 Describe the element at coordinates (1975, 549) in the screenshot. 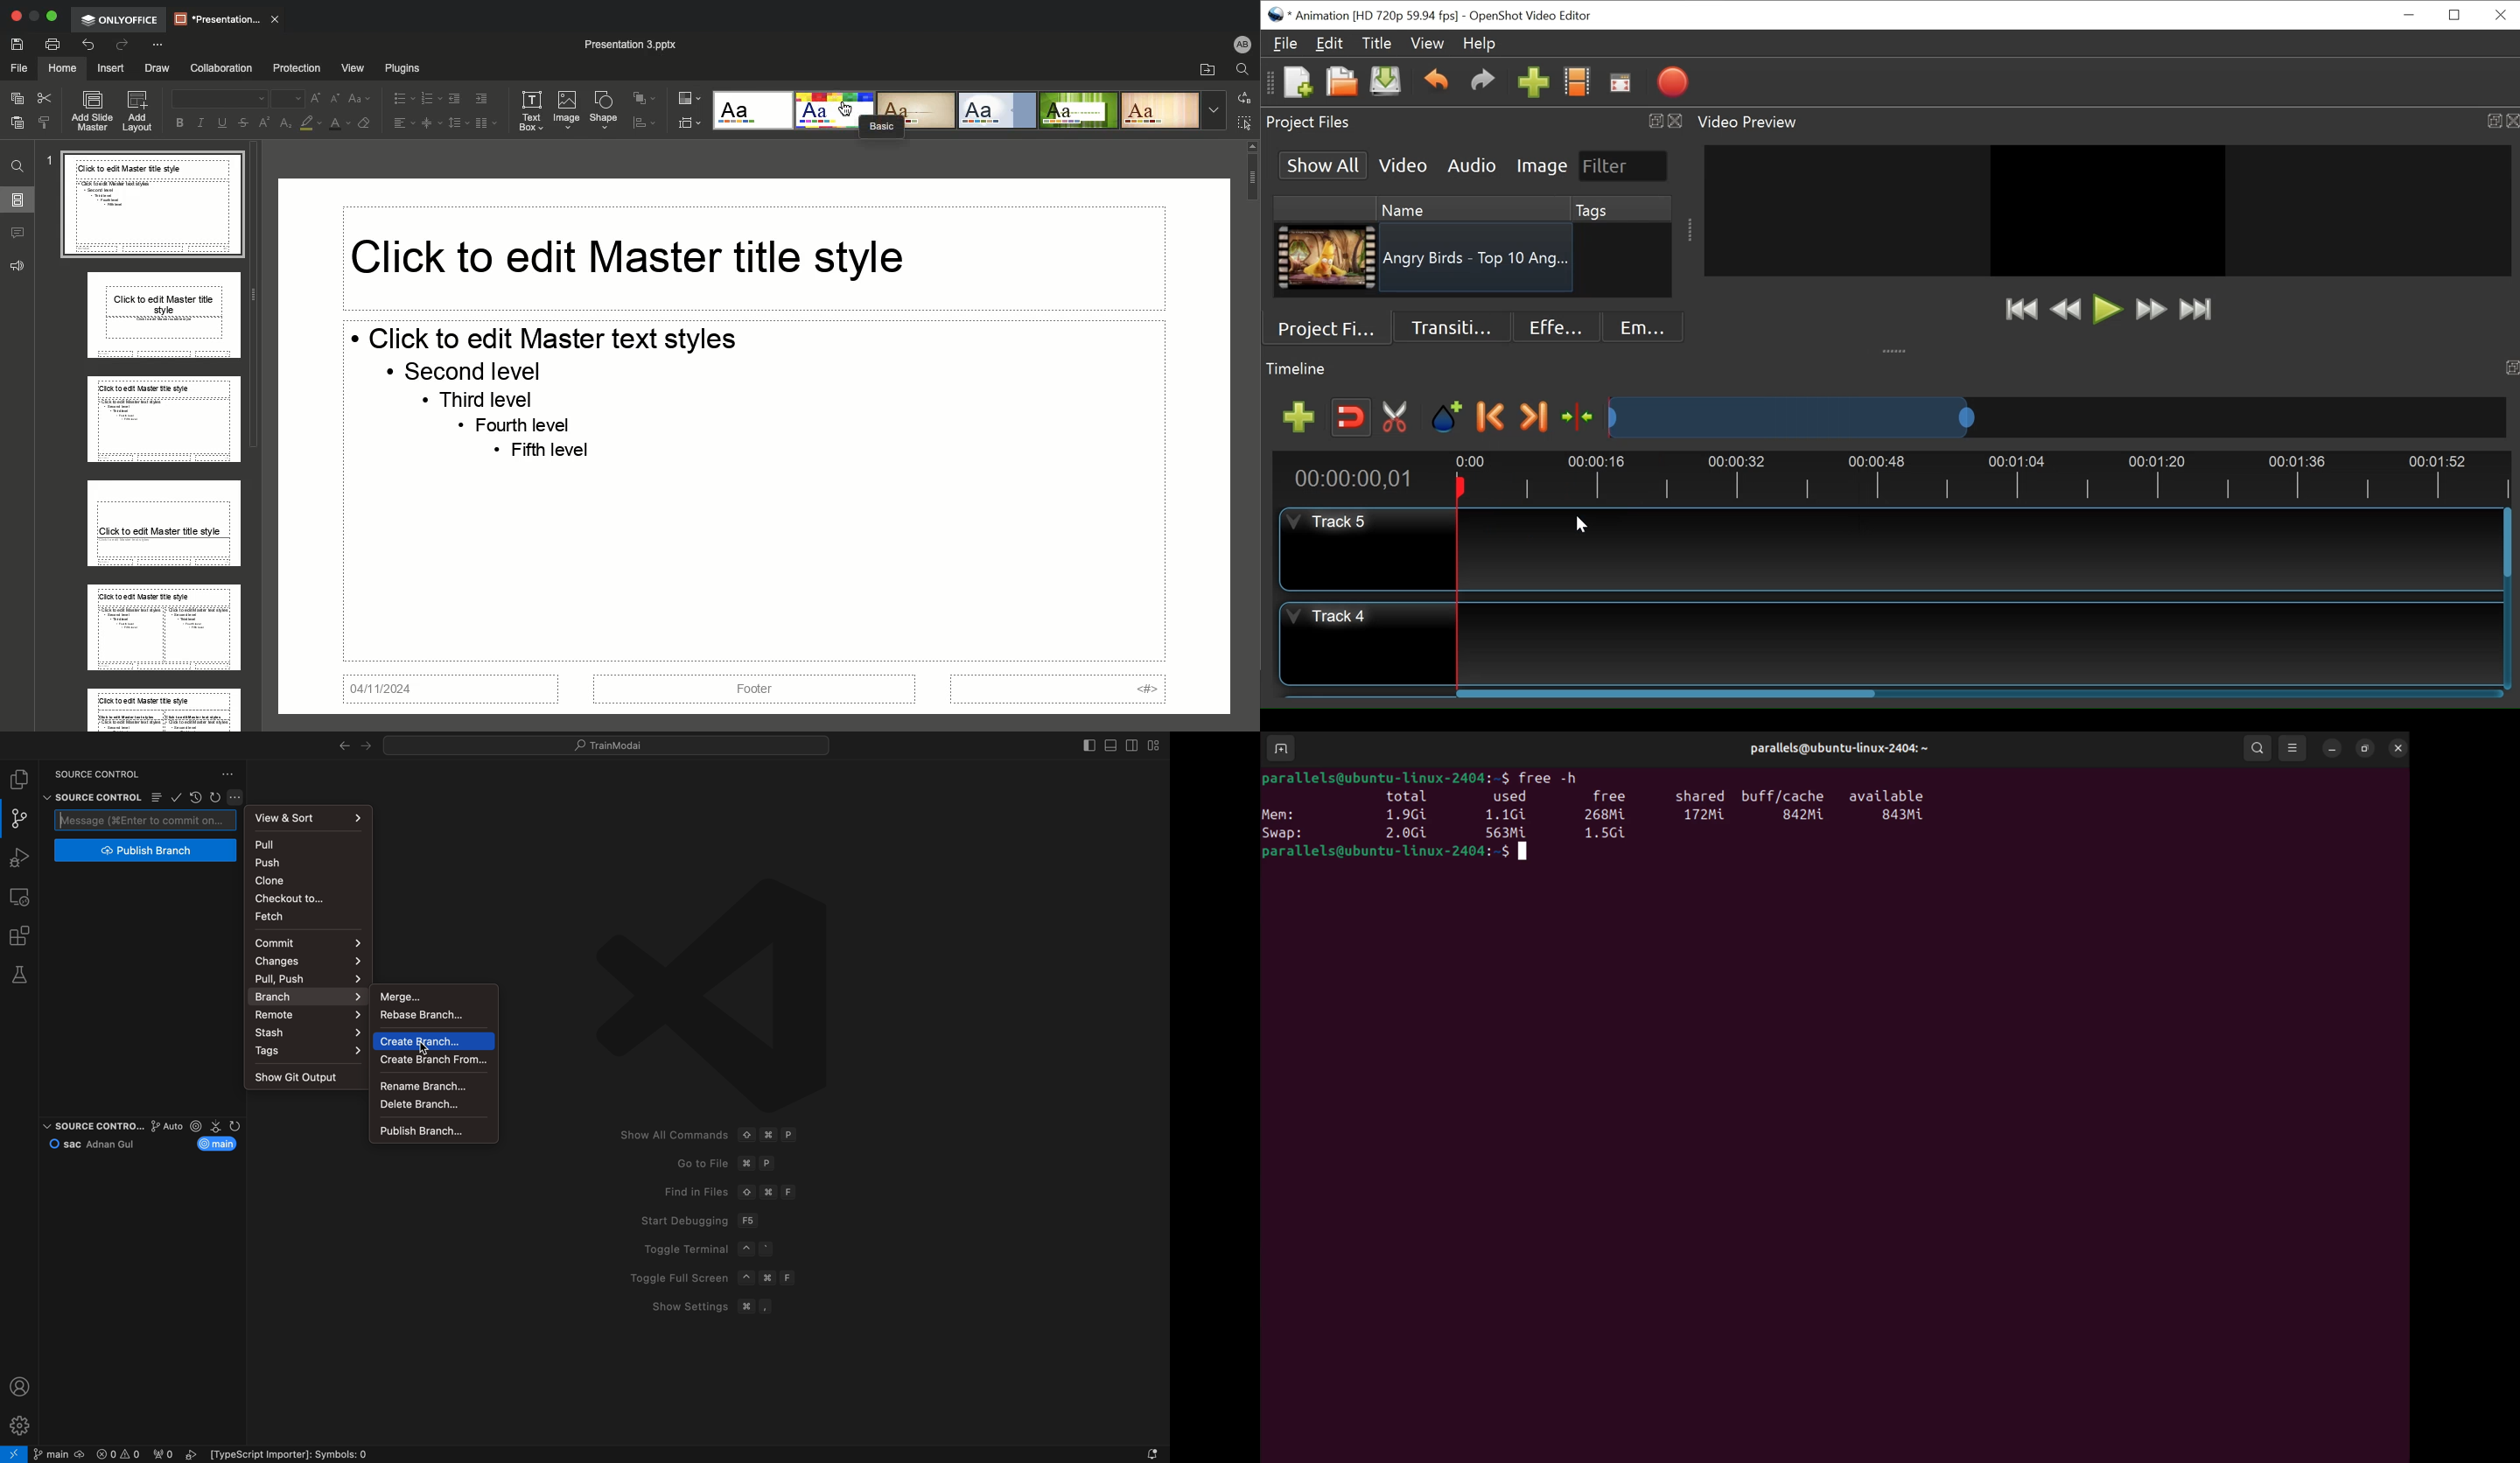

I see `Track Panel` at that location.